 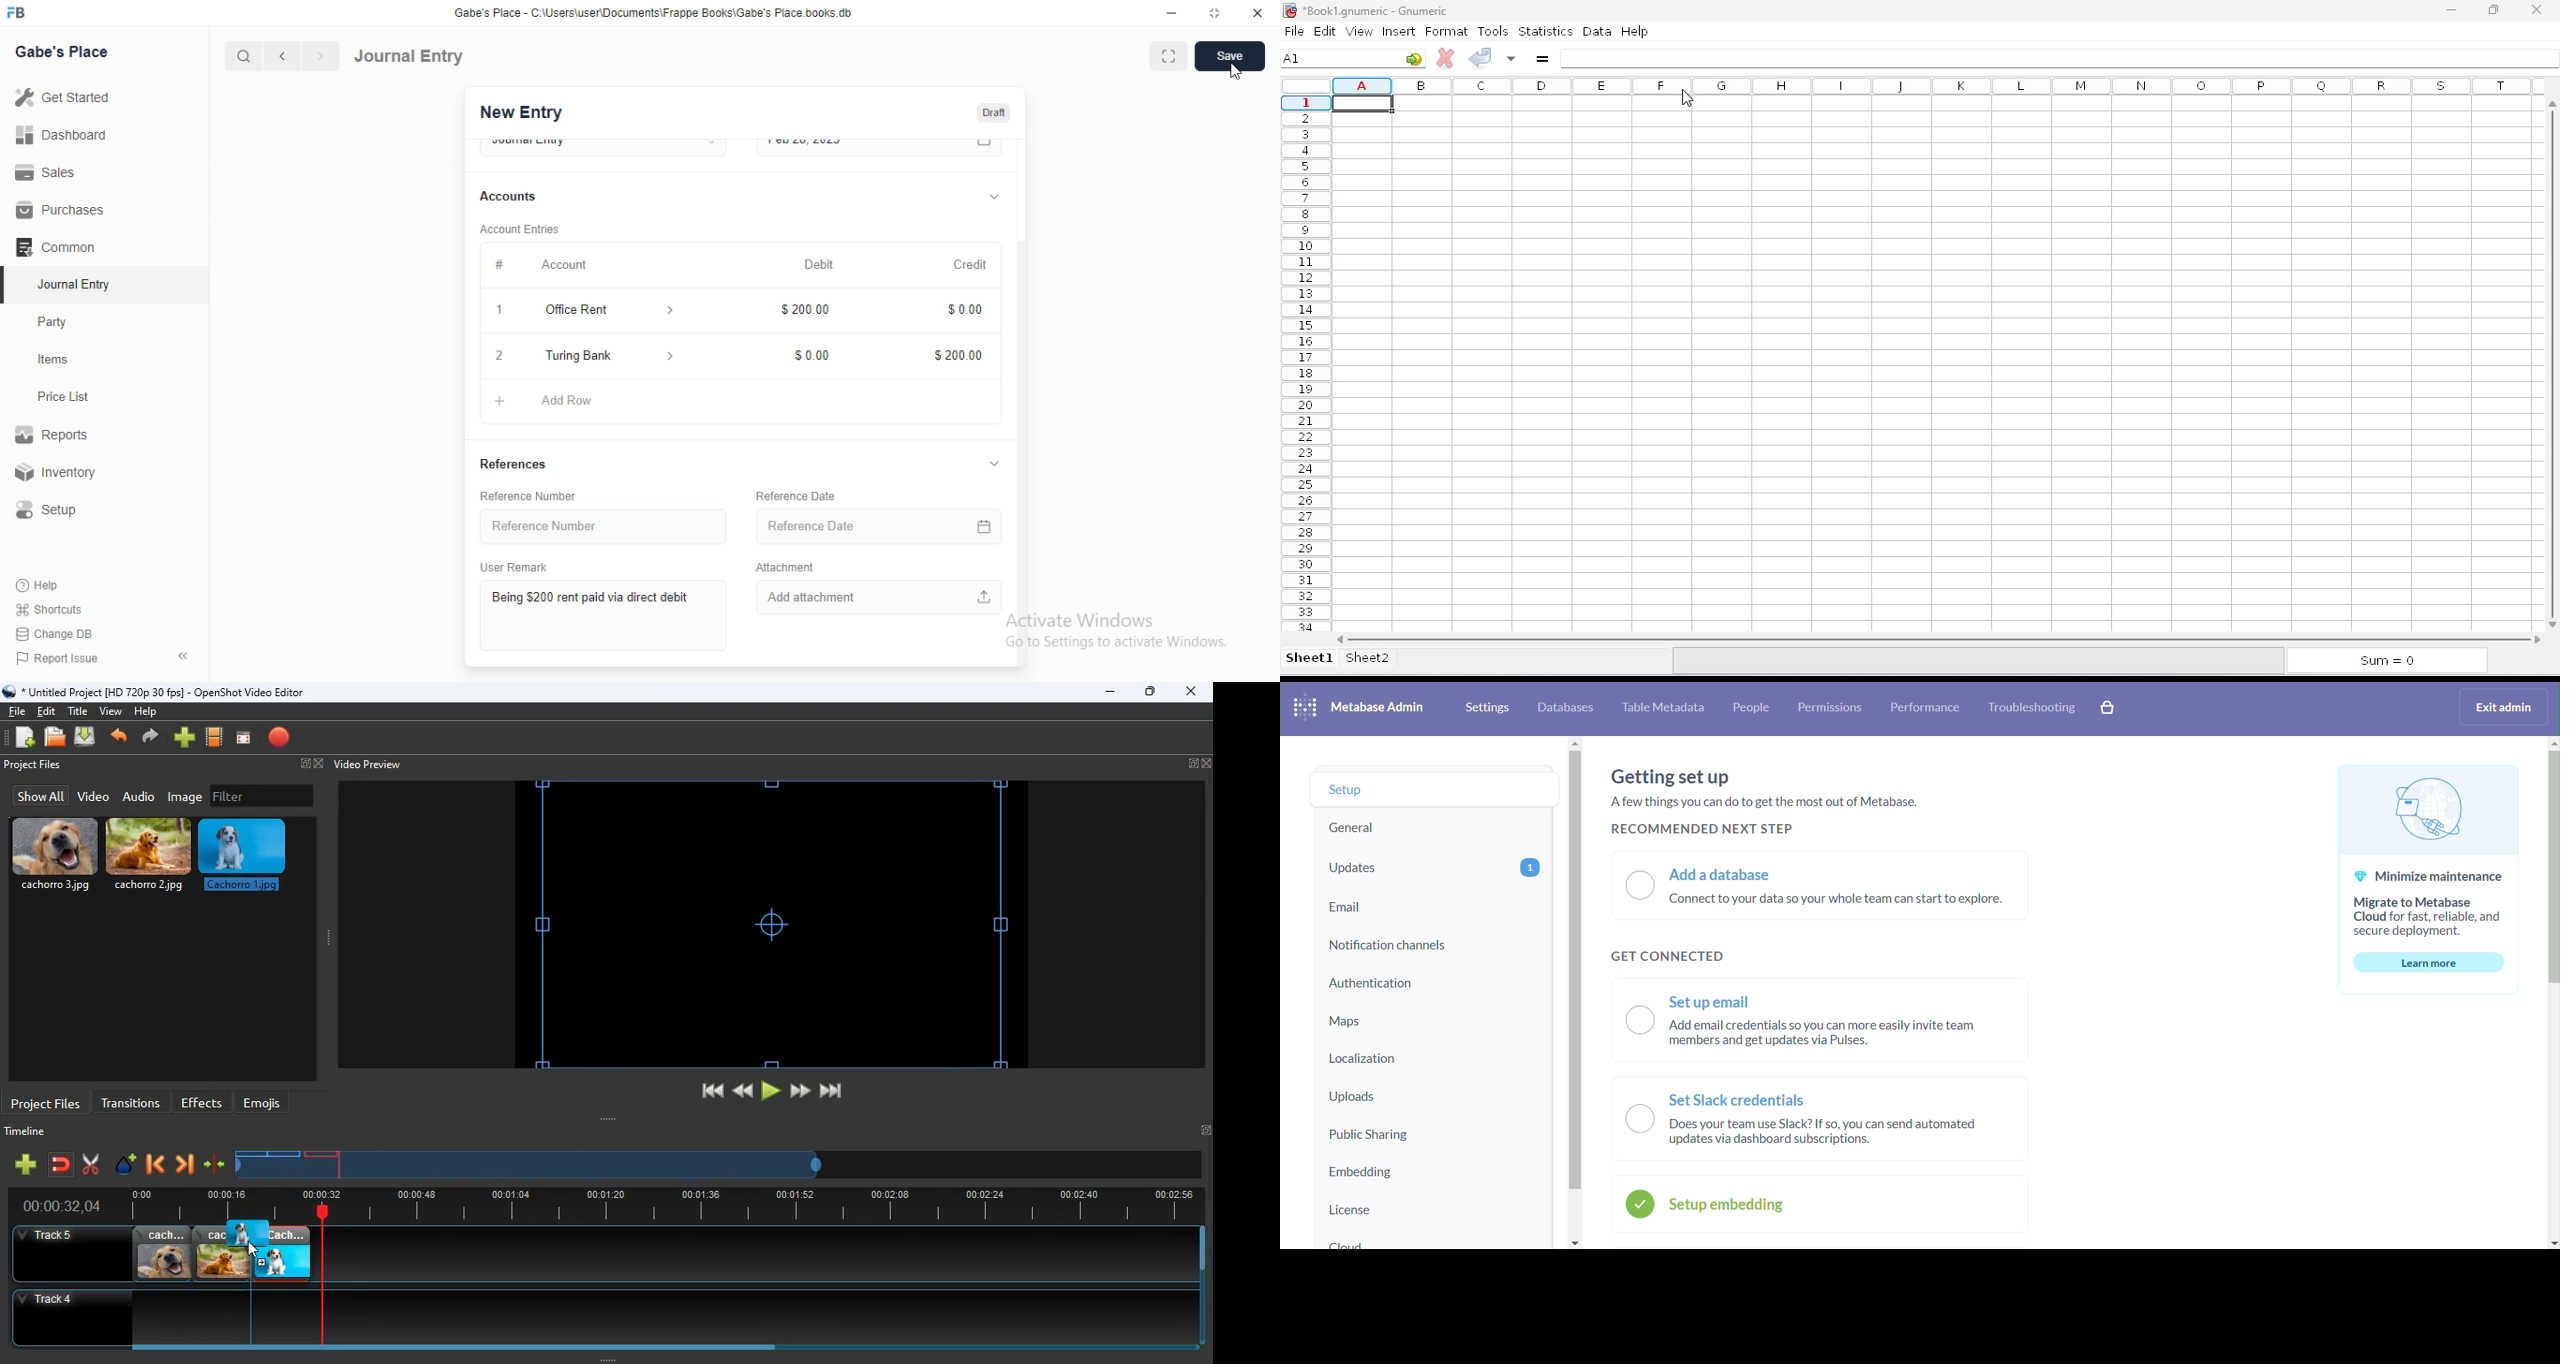 What do you see at coordinates (518, 229) in the screenshot?
I see `Account Entries.` at bounding box center [518, 229].